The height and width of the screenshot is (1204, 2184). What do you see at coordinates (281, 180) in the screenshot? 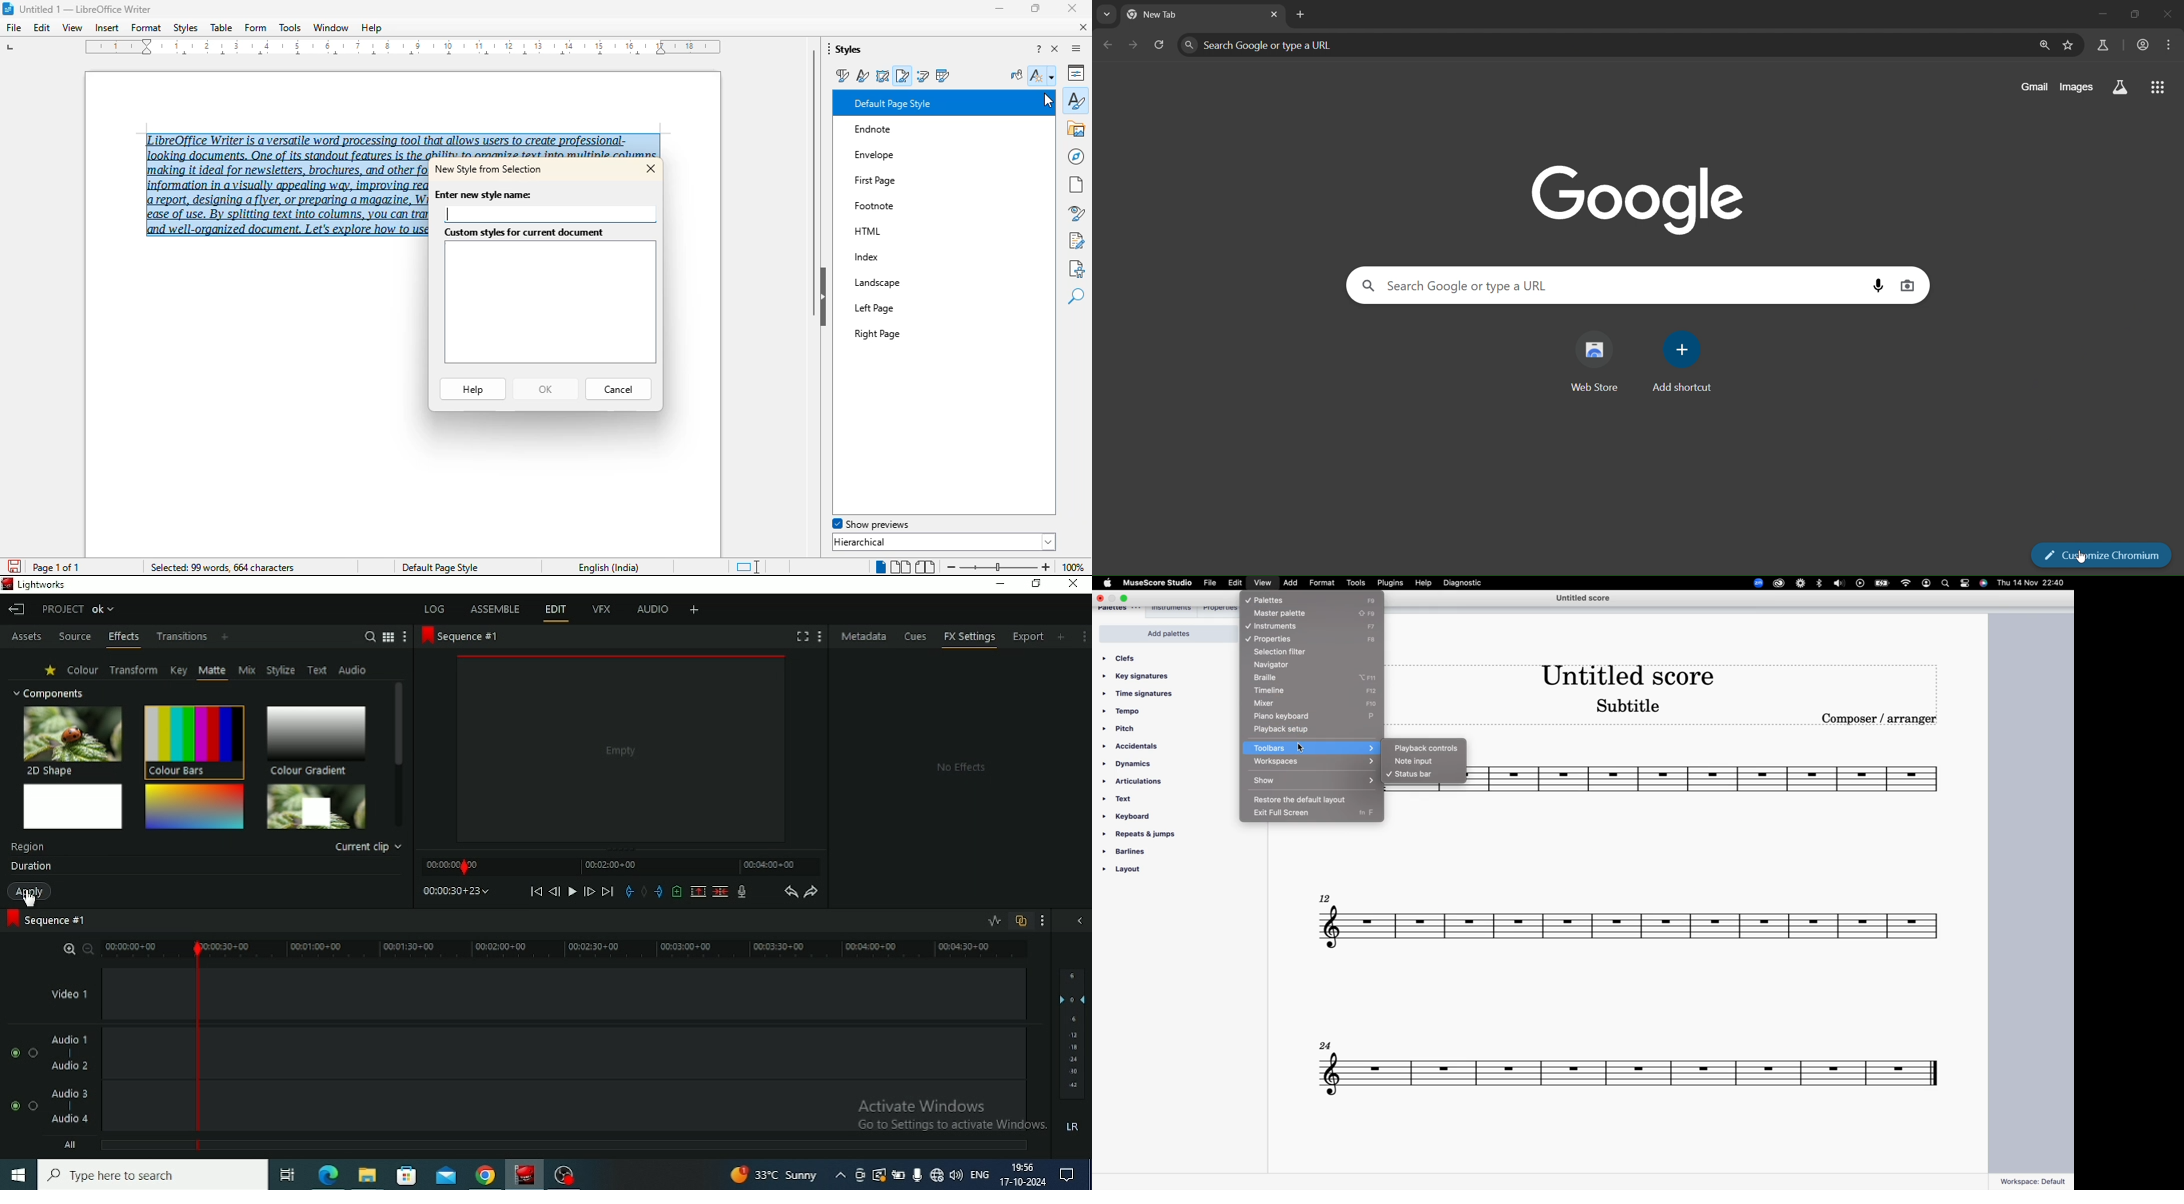
I see ` LibreOffice Writer is a versatile word processing tool that allows users to create professional-‘making it ideal for newsletters, brochures, and other formatted content, Columns help structure report, designing a flyer, or preparing a magazine, Writer's column feature offers flexibility and ease of use. By splitting text into columns, you can transform a plain block of text into an elegant and well-organized document. Let's explore how to use this feature! (text selected)` at bounding box center [281, 180].